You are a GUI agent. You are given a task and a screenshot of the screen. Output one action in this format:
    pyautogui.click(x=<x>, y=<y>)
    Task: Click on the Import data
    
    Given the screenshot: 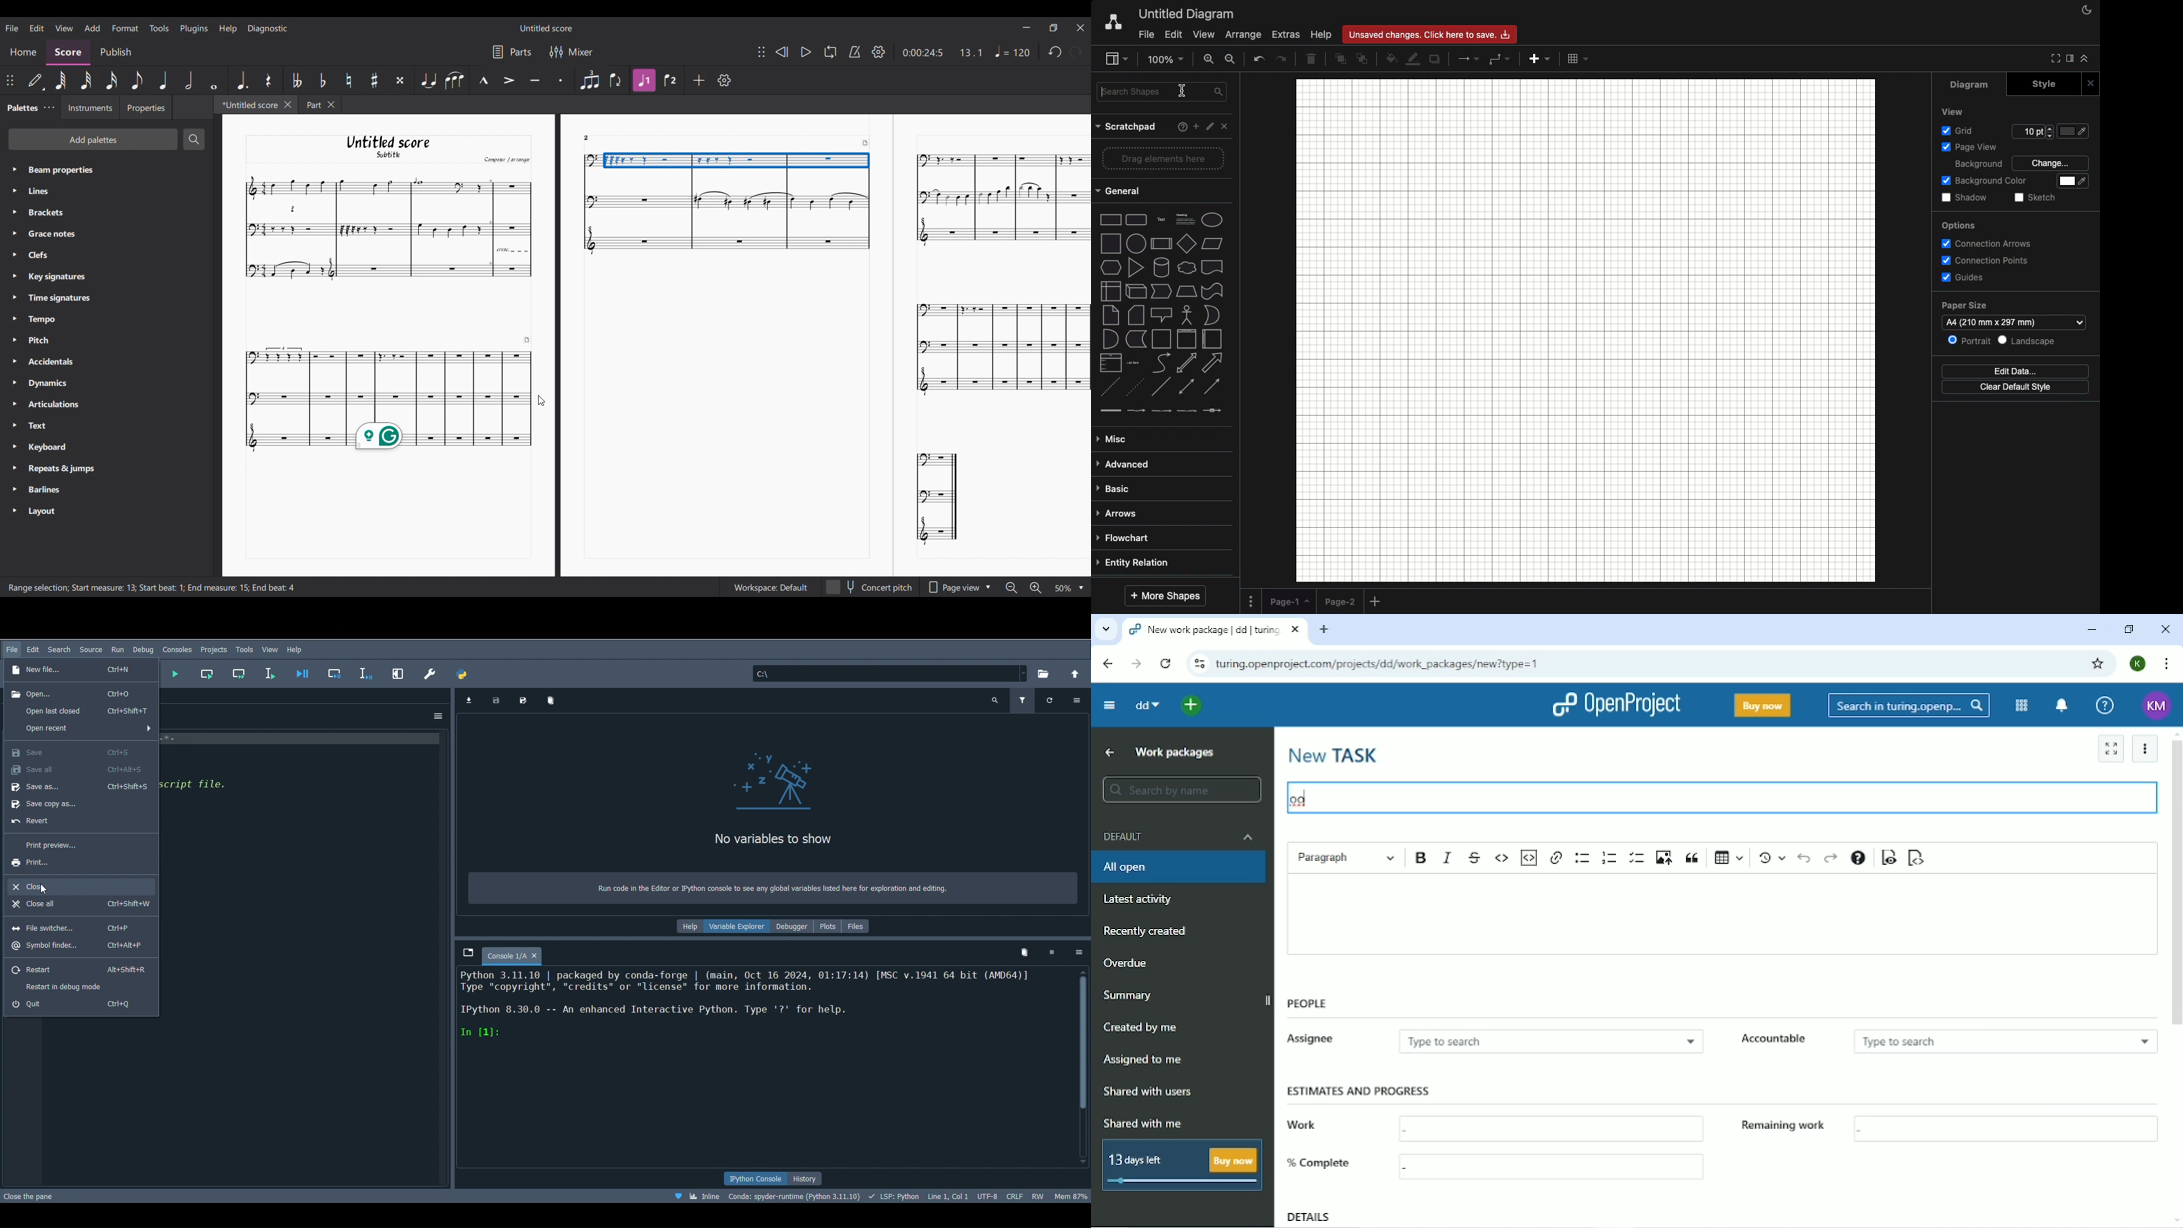 What is the action you would take?
    pyautogui.click(x=468, y=699)
    